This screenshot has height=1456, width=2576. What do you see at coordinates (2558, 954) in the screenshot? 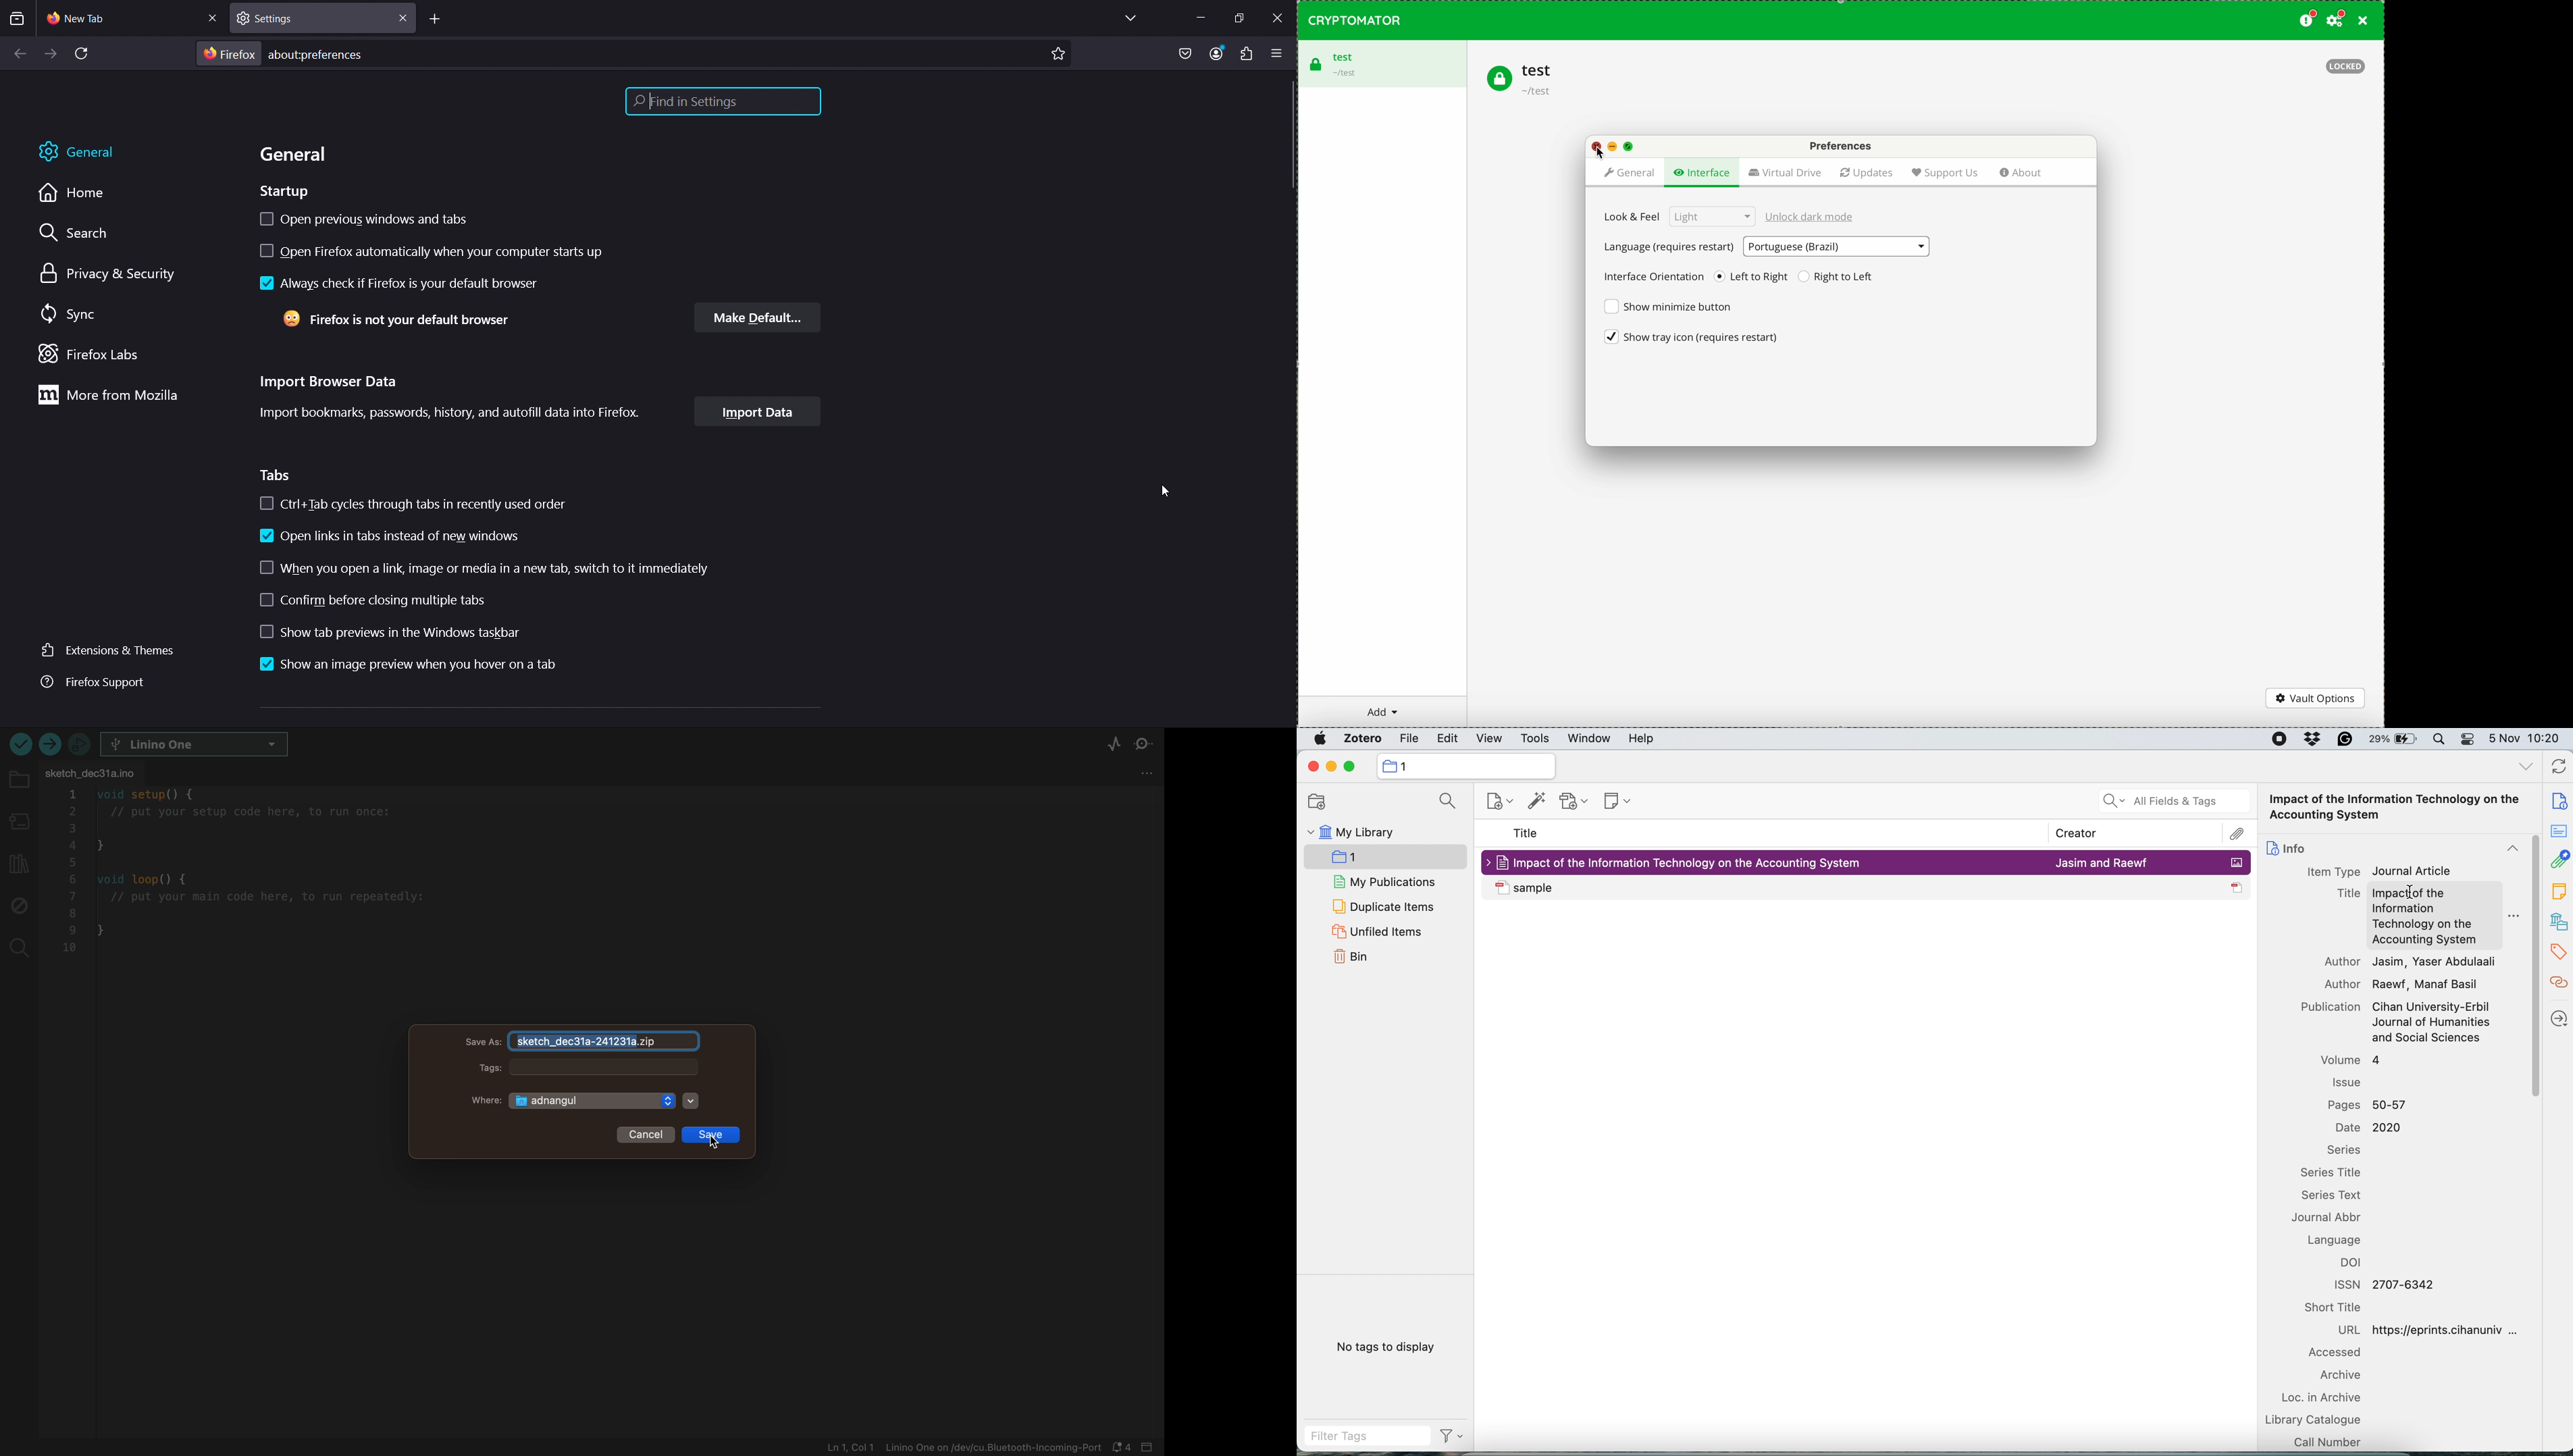
I see `tags` at bounding box center [2558, 954].